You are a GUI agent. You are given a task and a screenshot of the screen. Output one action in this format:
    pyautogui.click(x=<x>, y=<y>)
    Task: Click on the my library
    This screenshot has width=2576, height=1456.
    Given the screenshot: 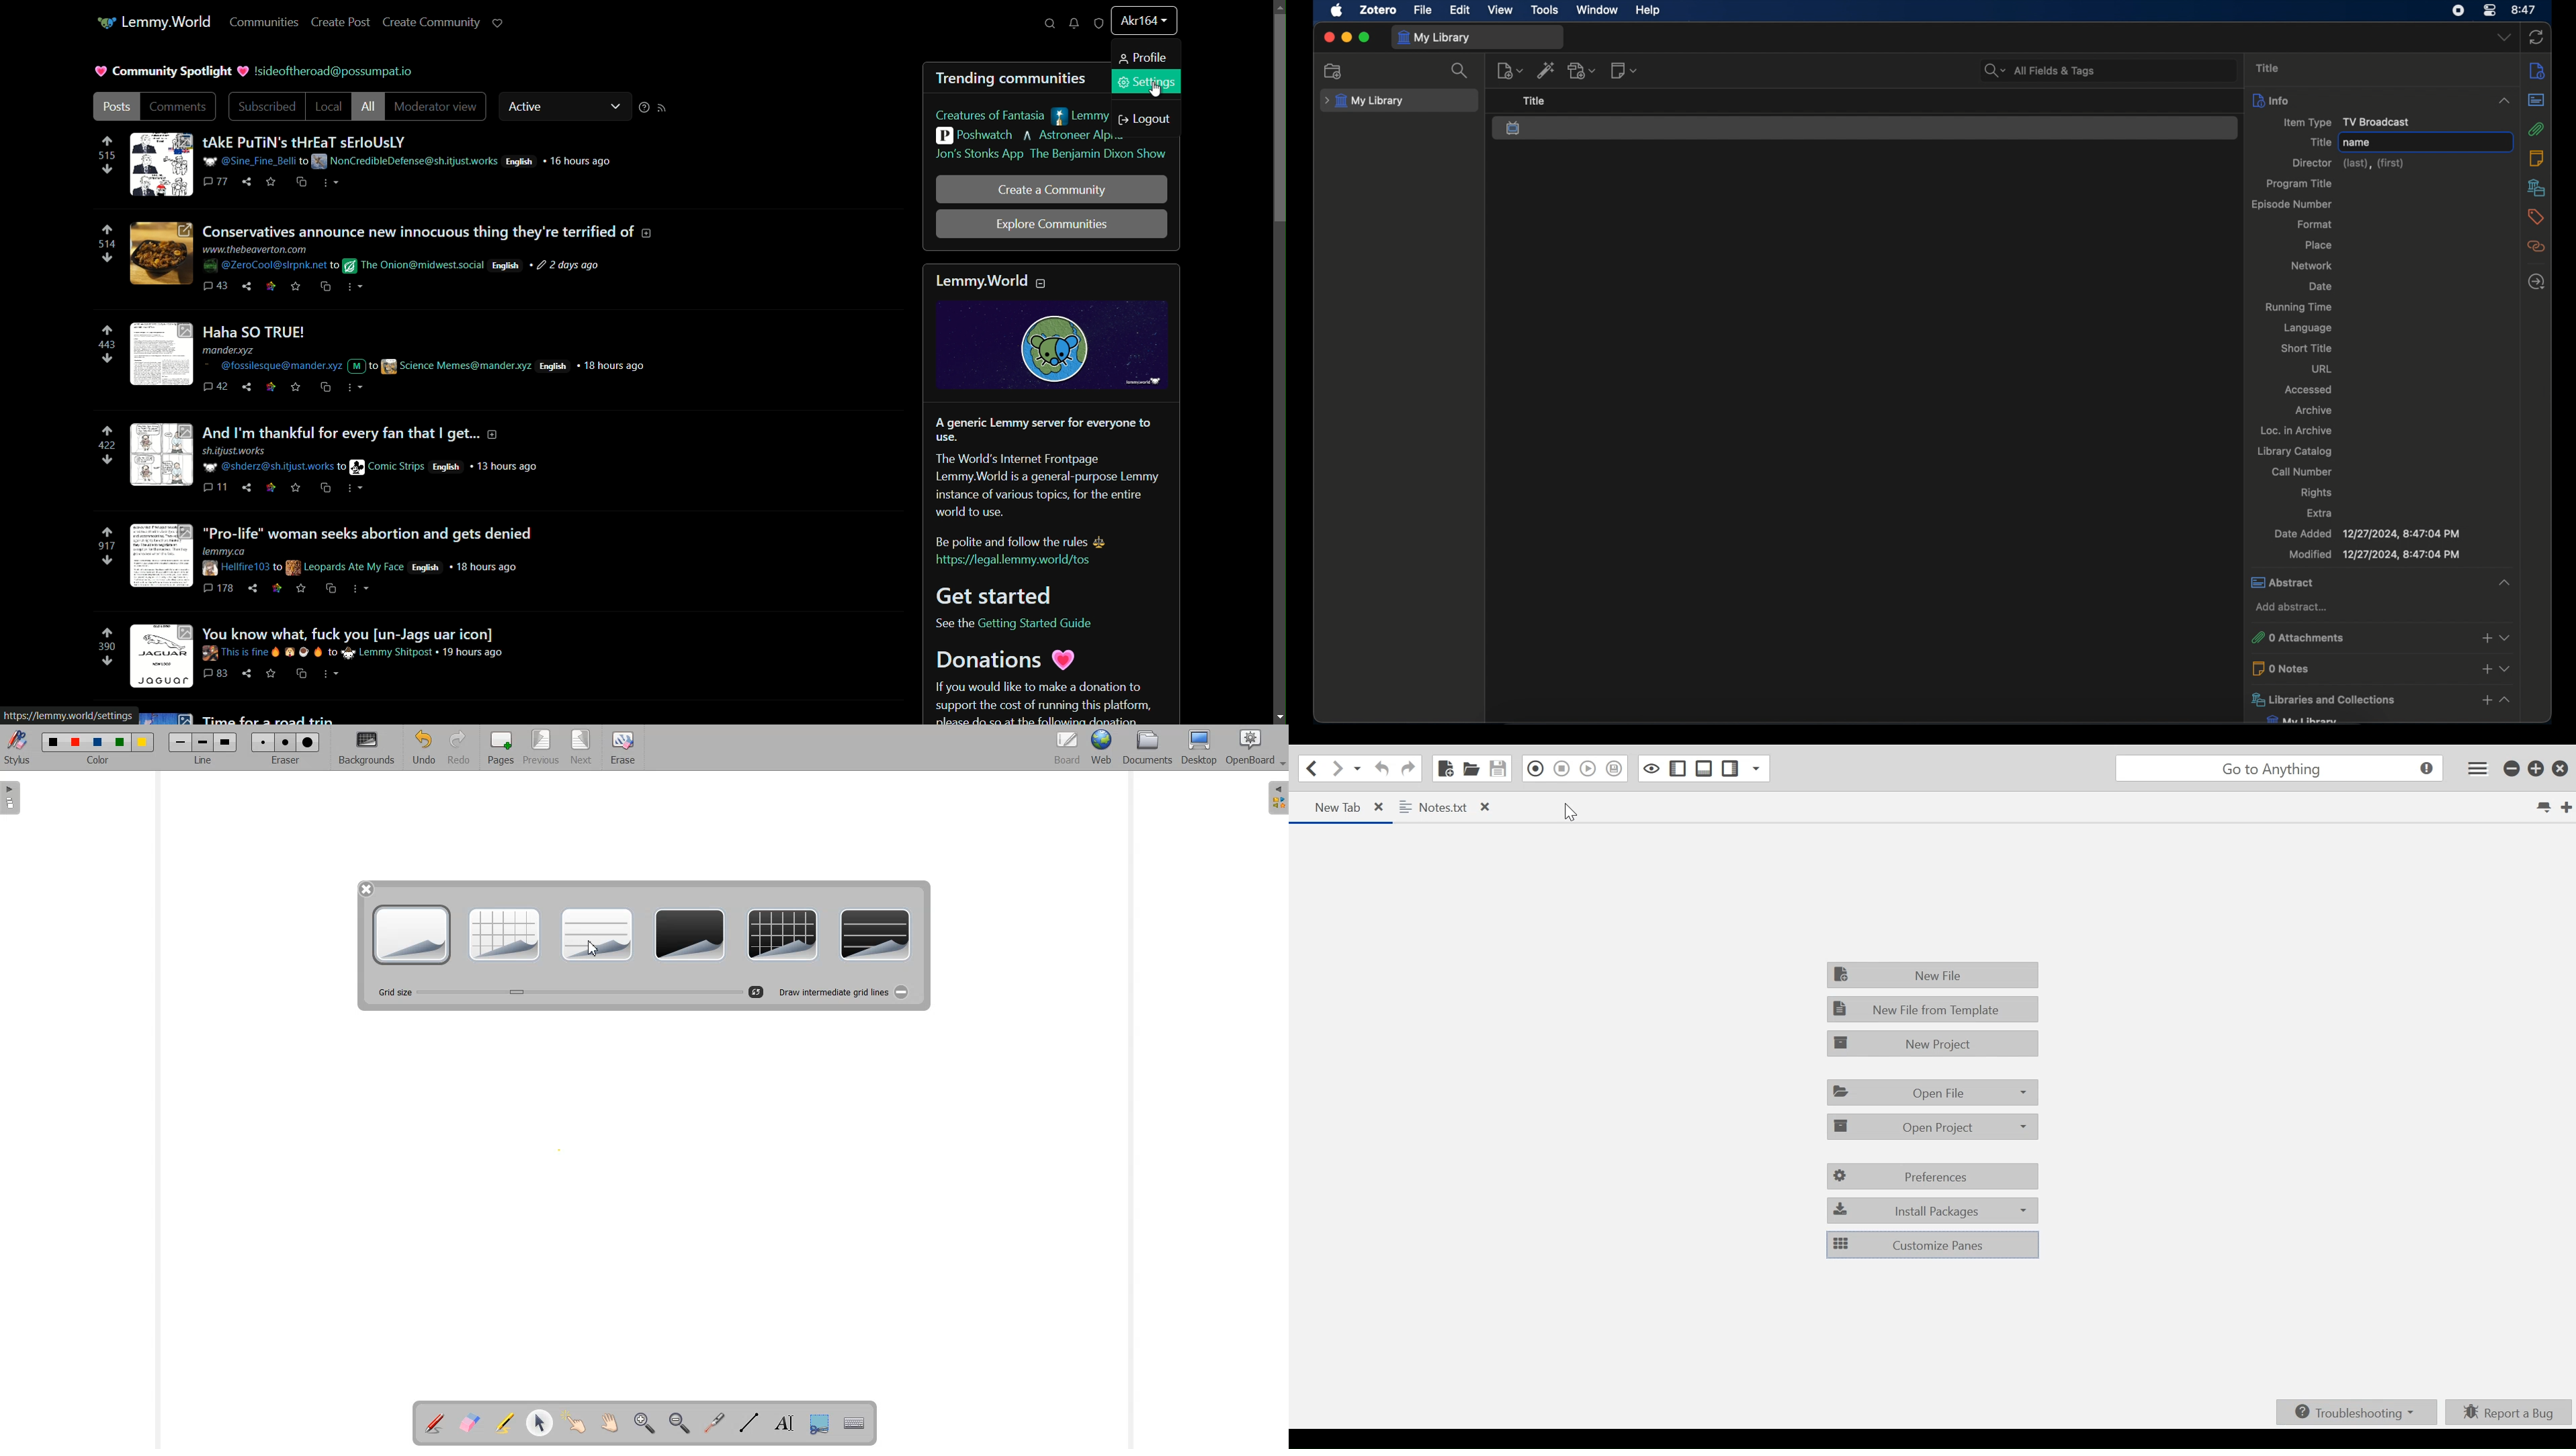 What is the action you would take?
    pyautogui.click(x=1434, y=38)
    